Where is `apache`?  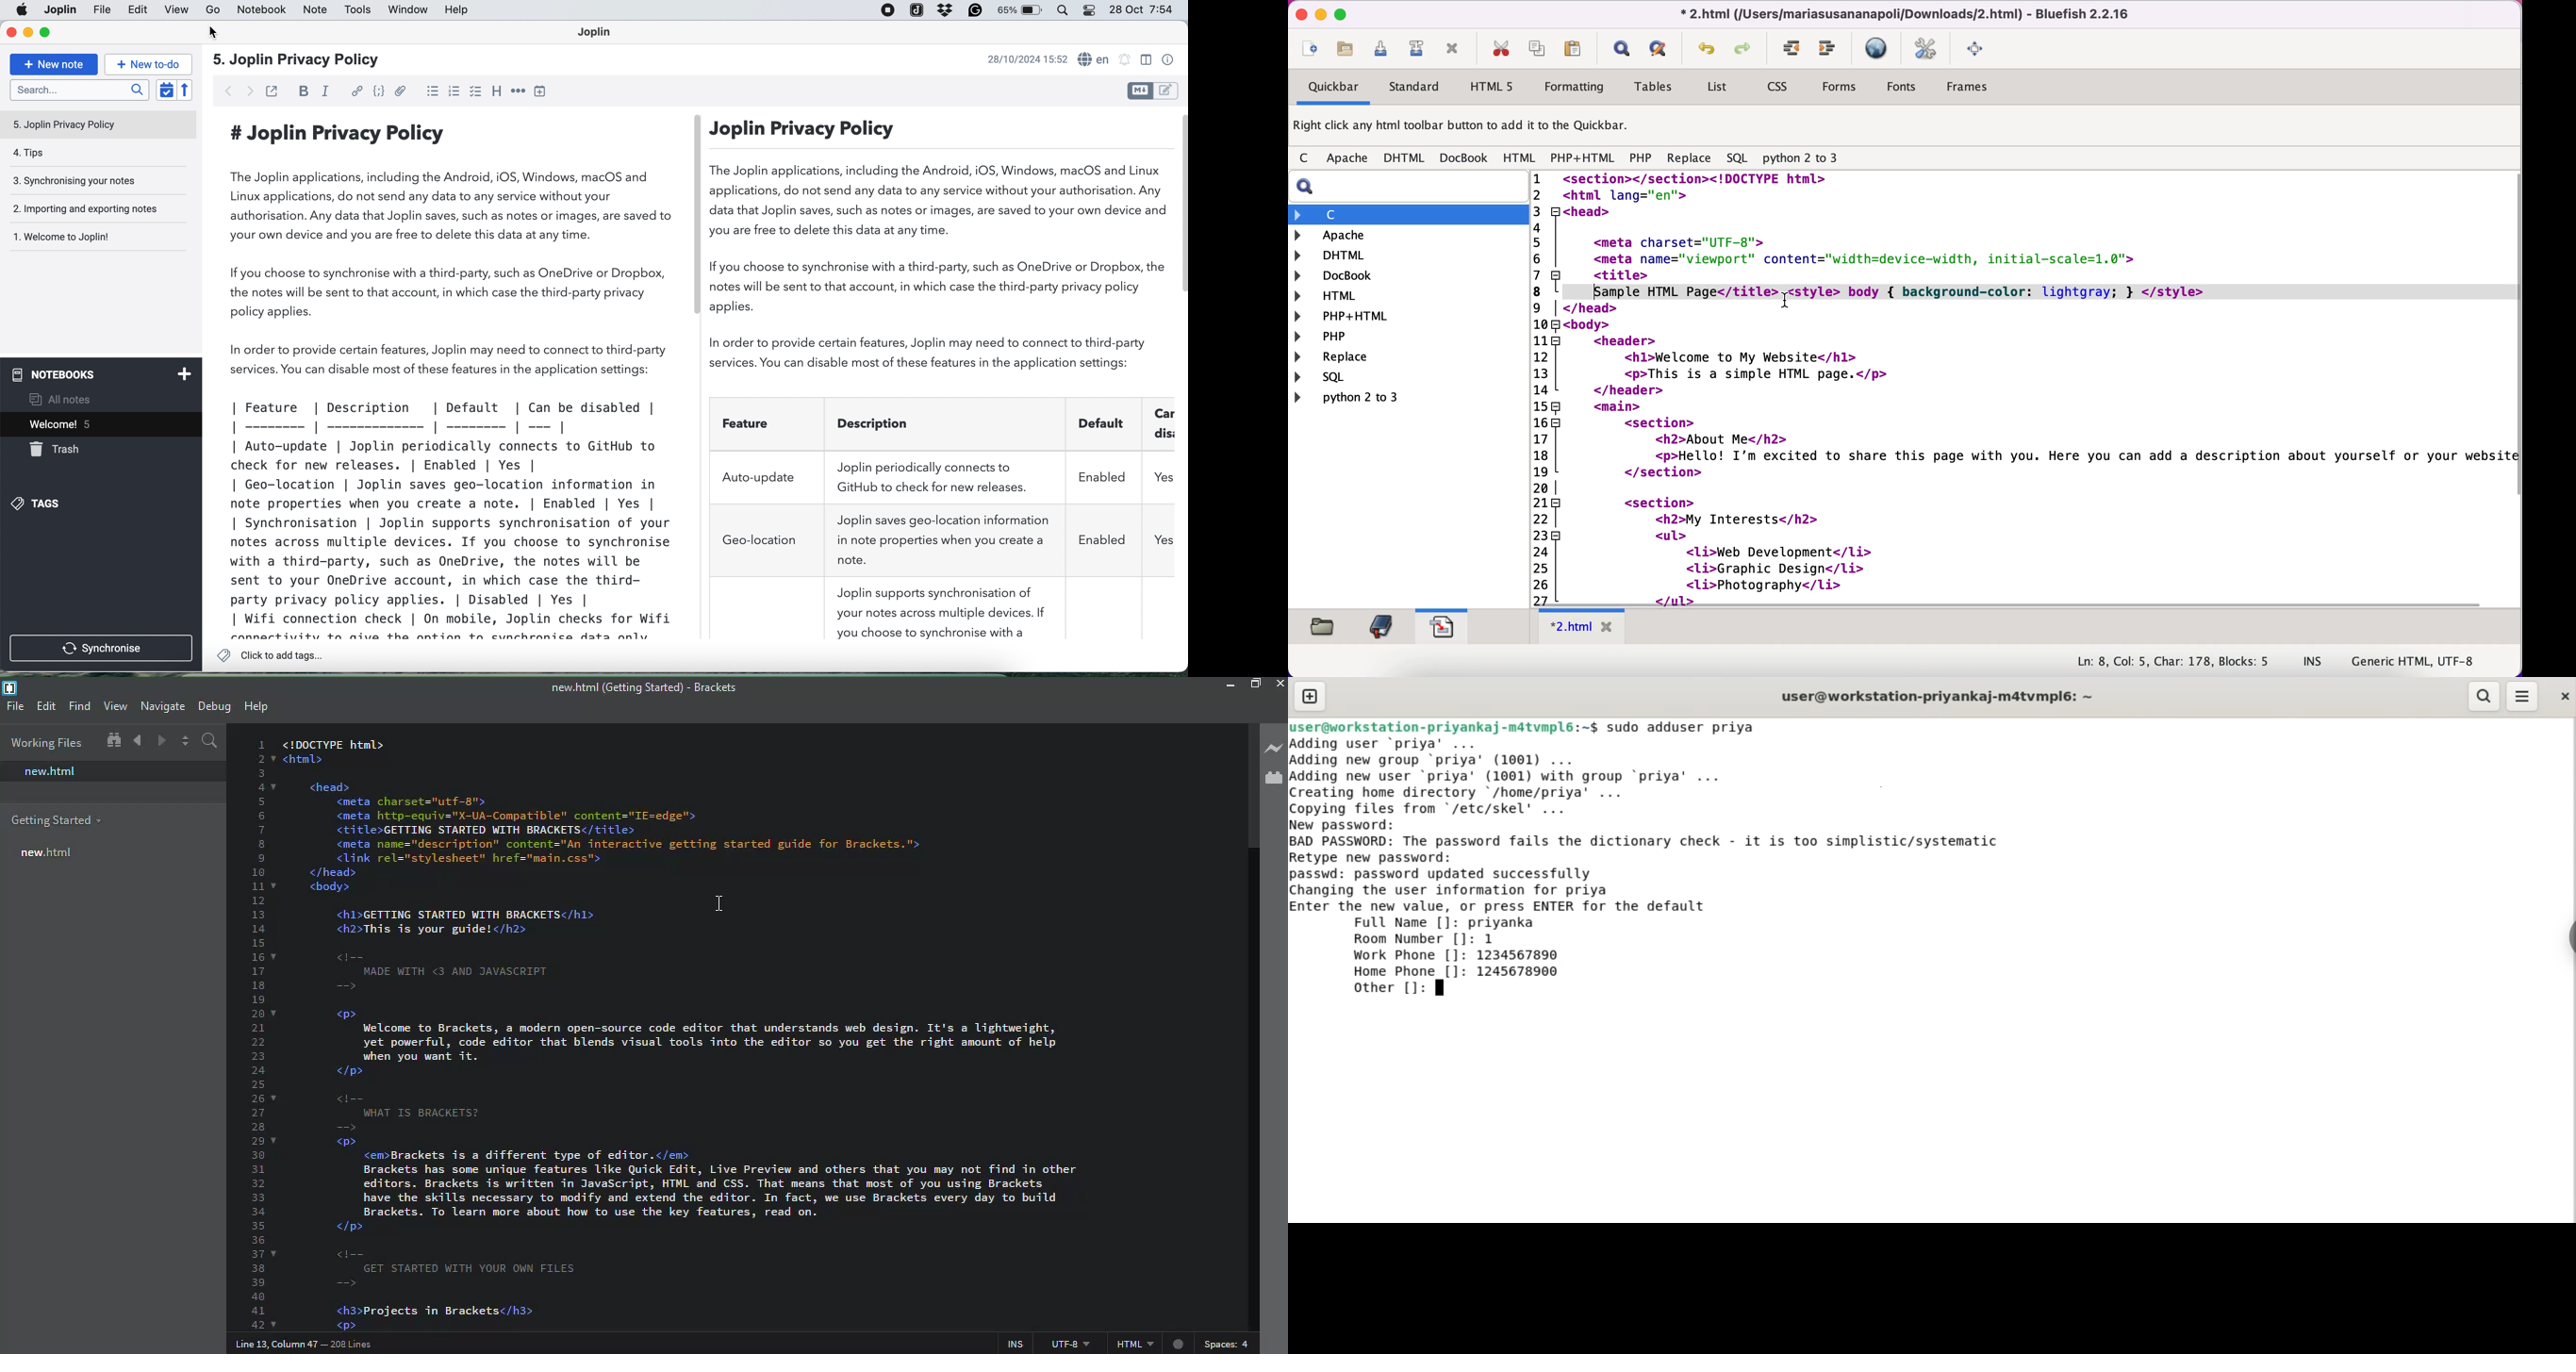 apache is located at coordinates (1349, 160).